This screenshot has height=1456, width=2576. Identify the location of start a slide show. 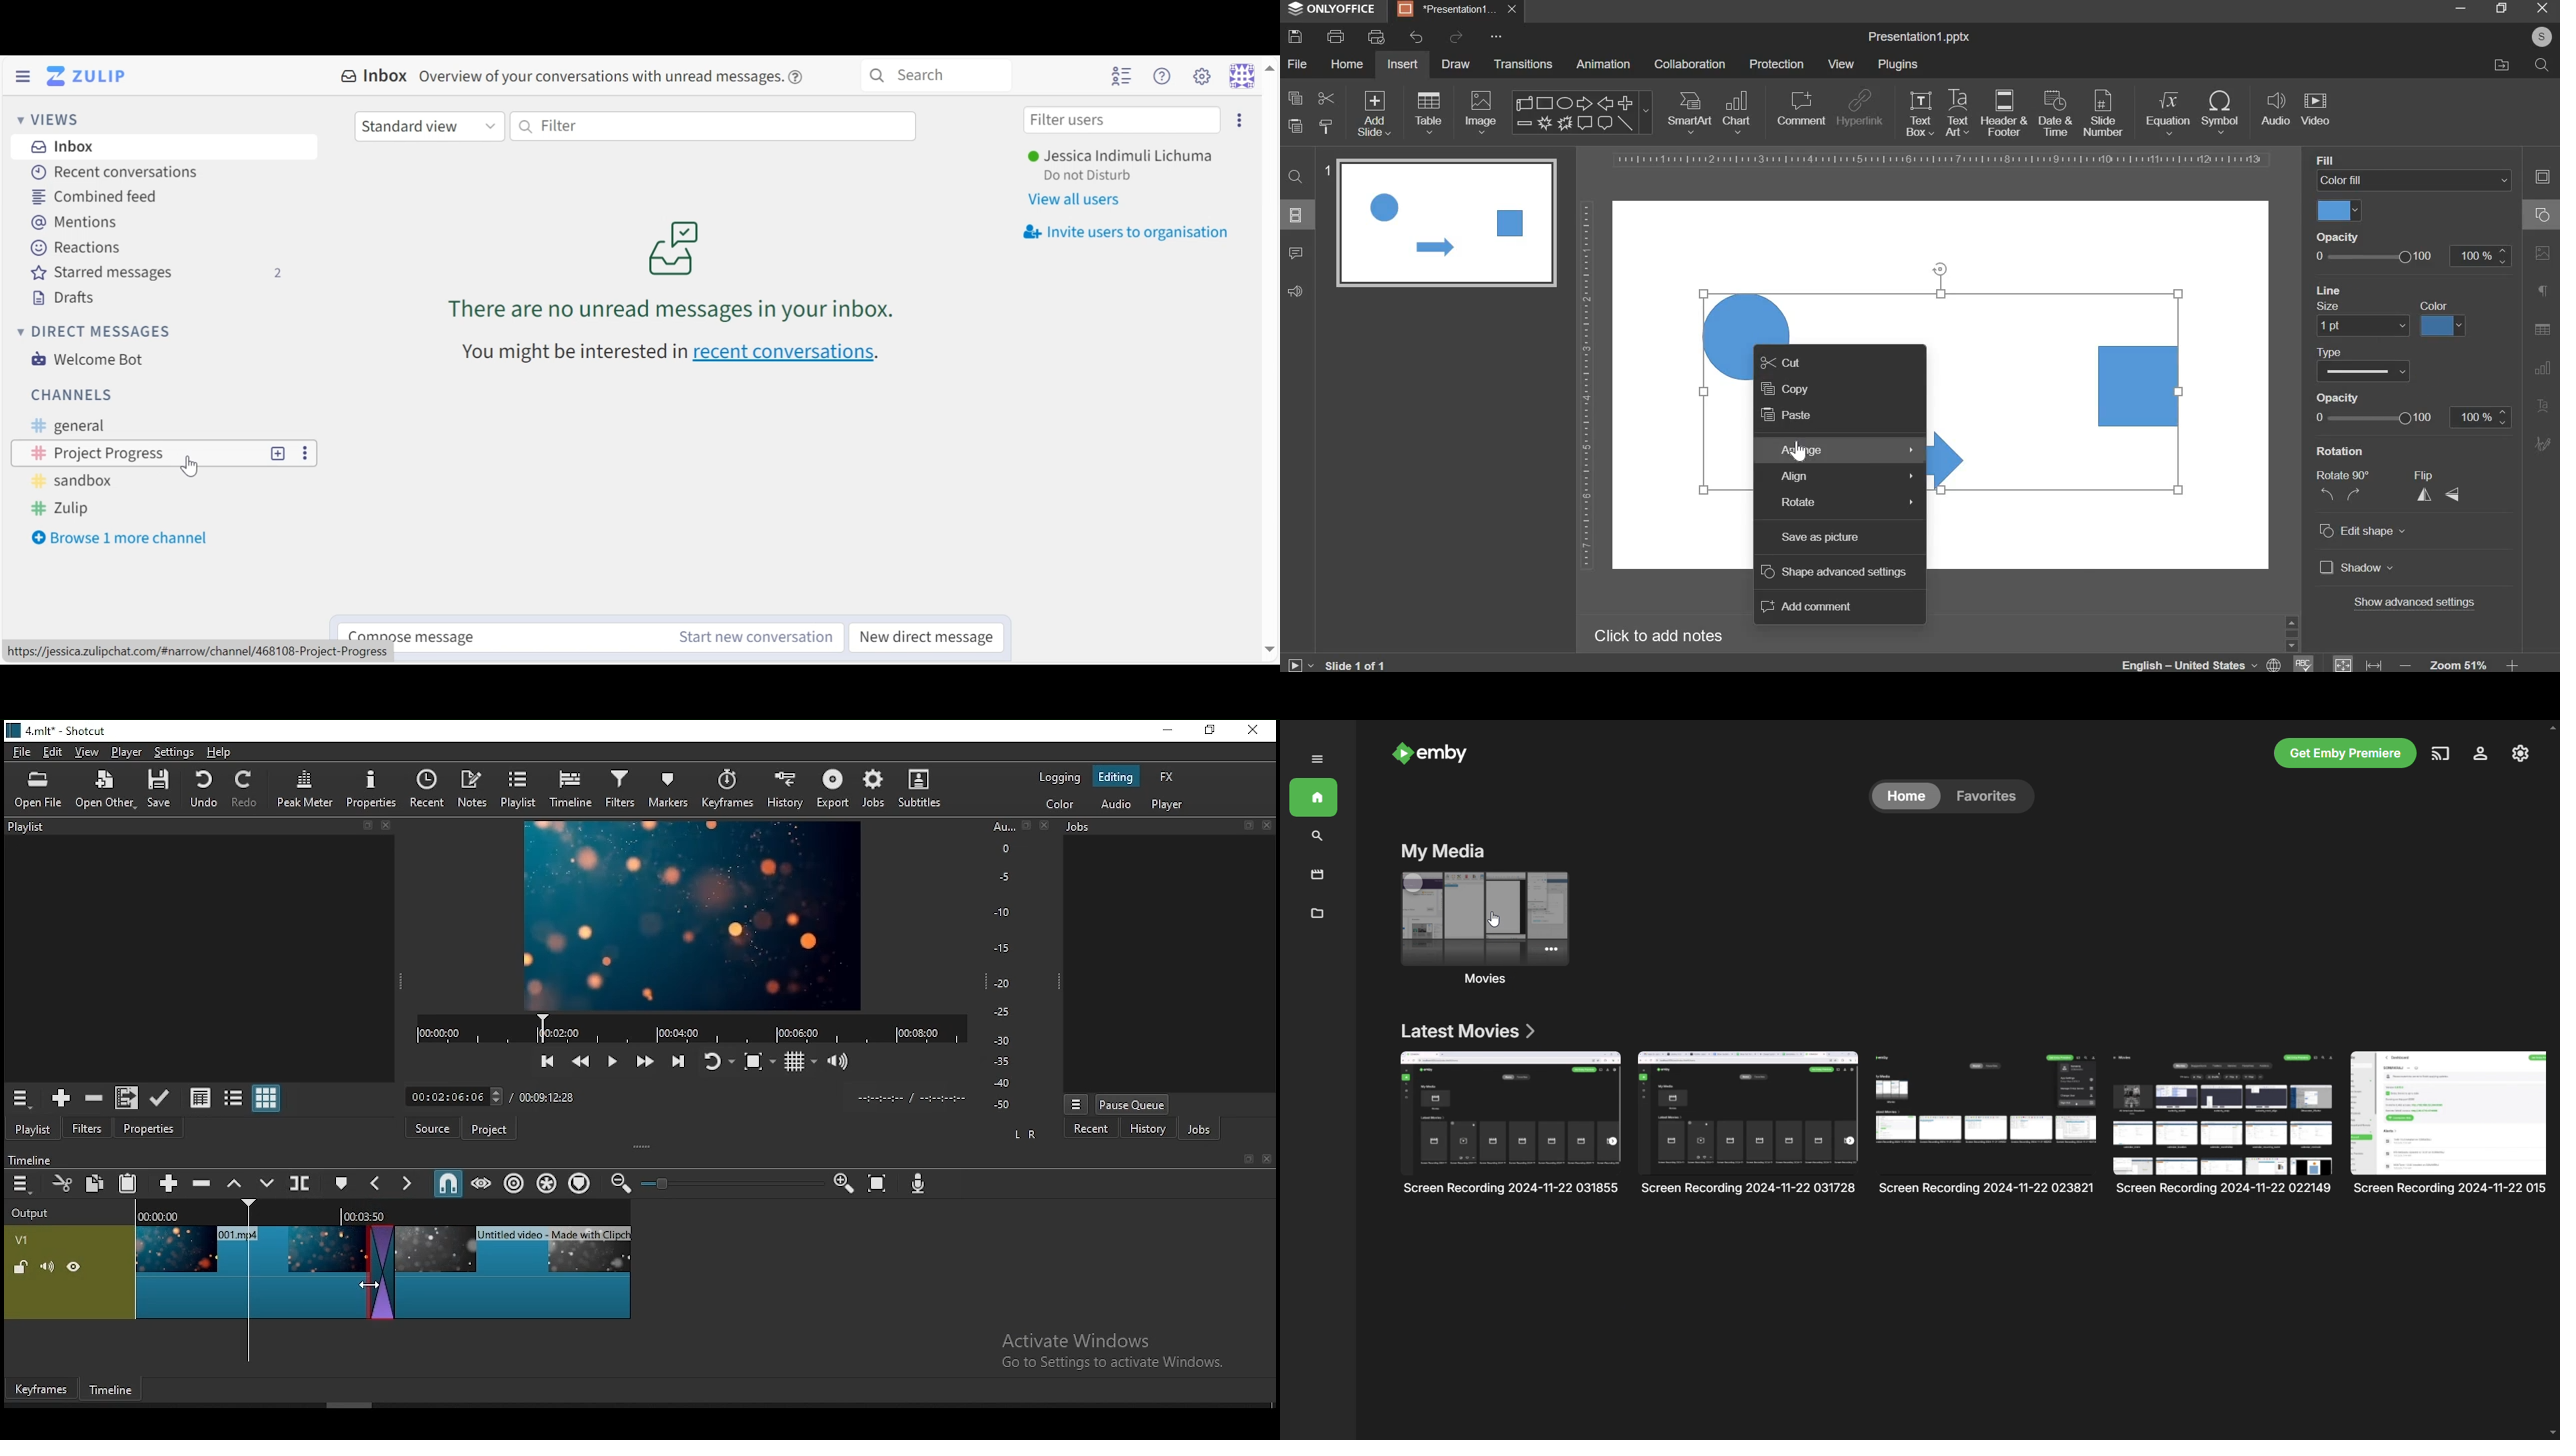
(1297, 663).